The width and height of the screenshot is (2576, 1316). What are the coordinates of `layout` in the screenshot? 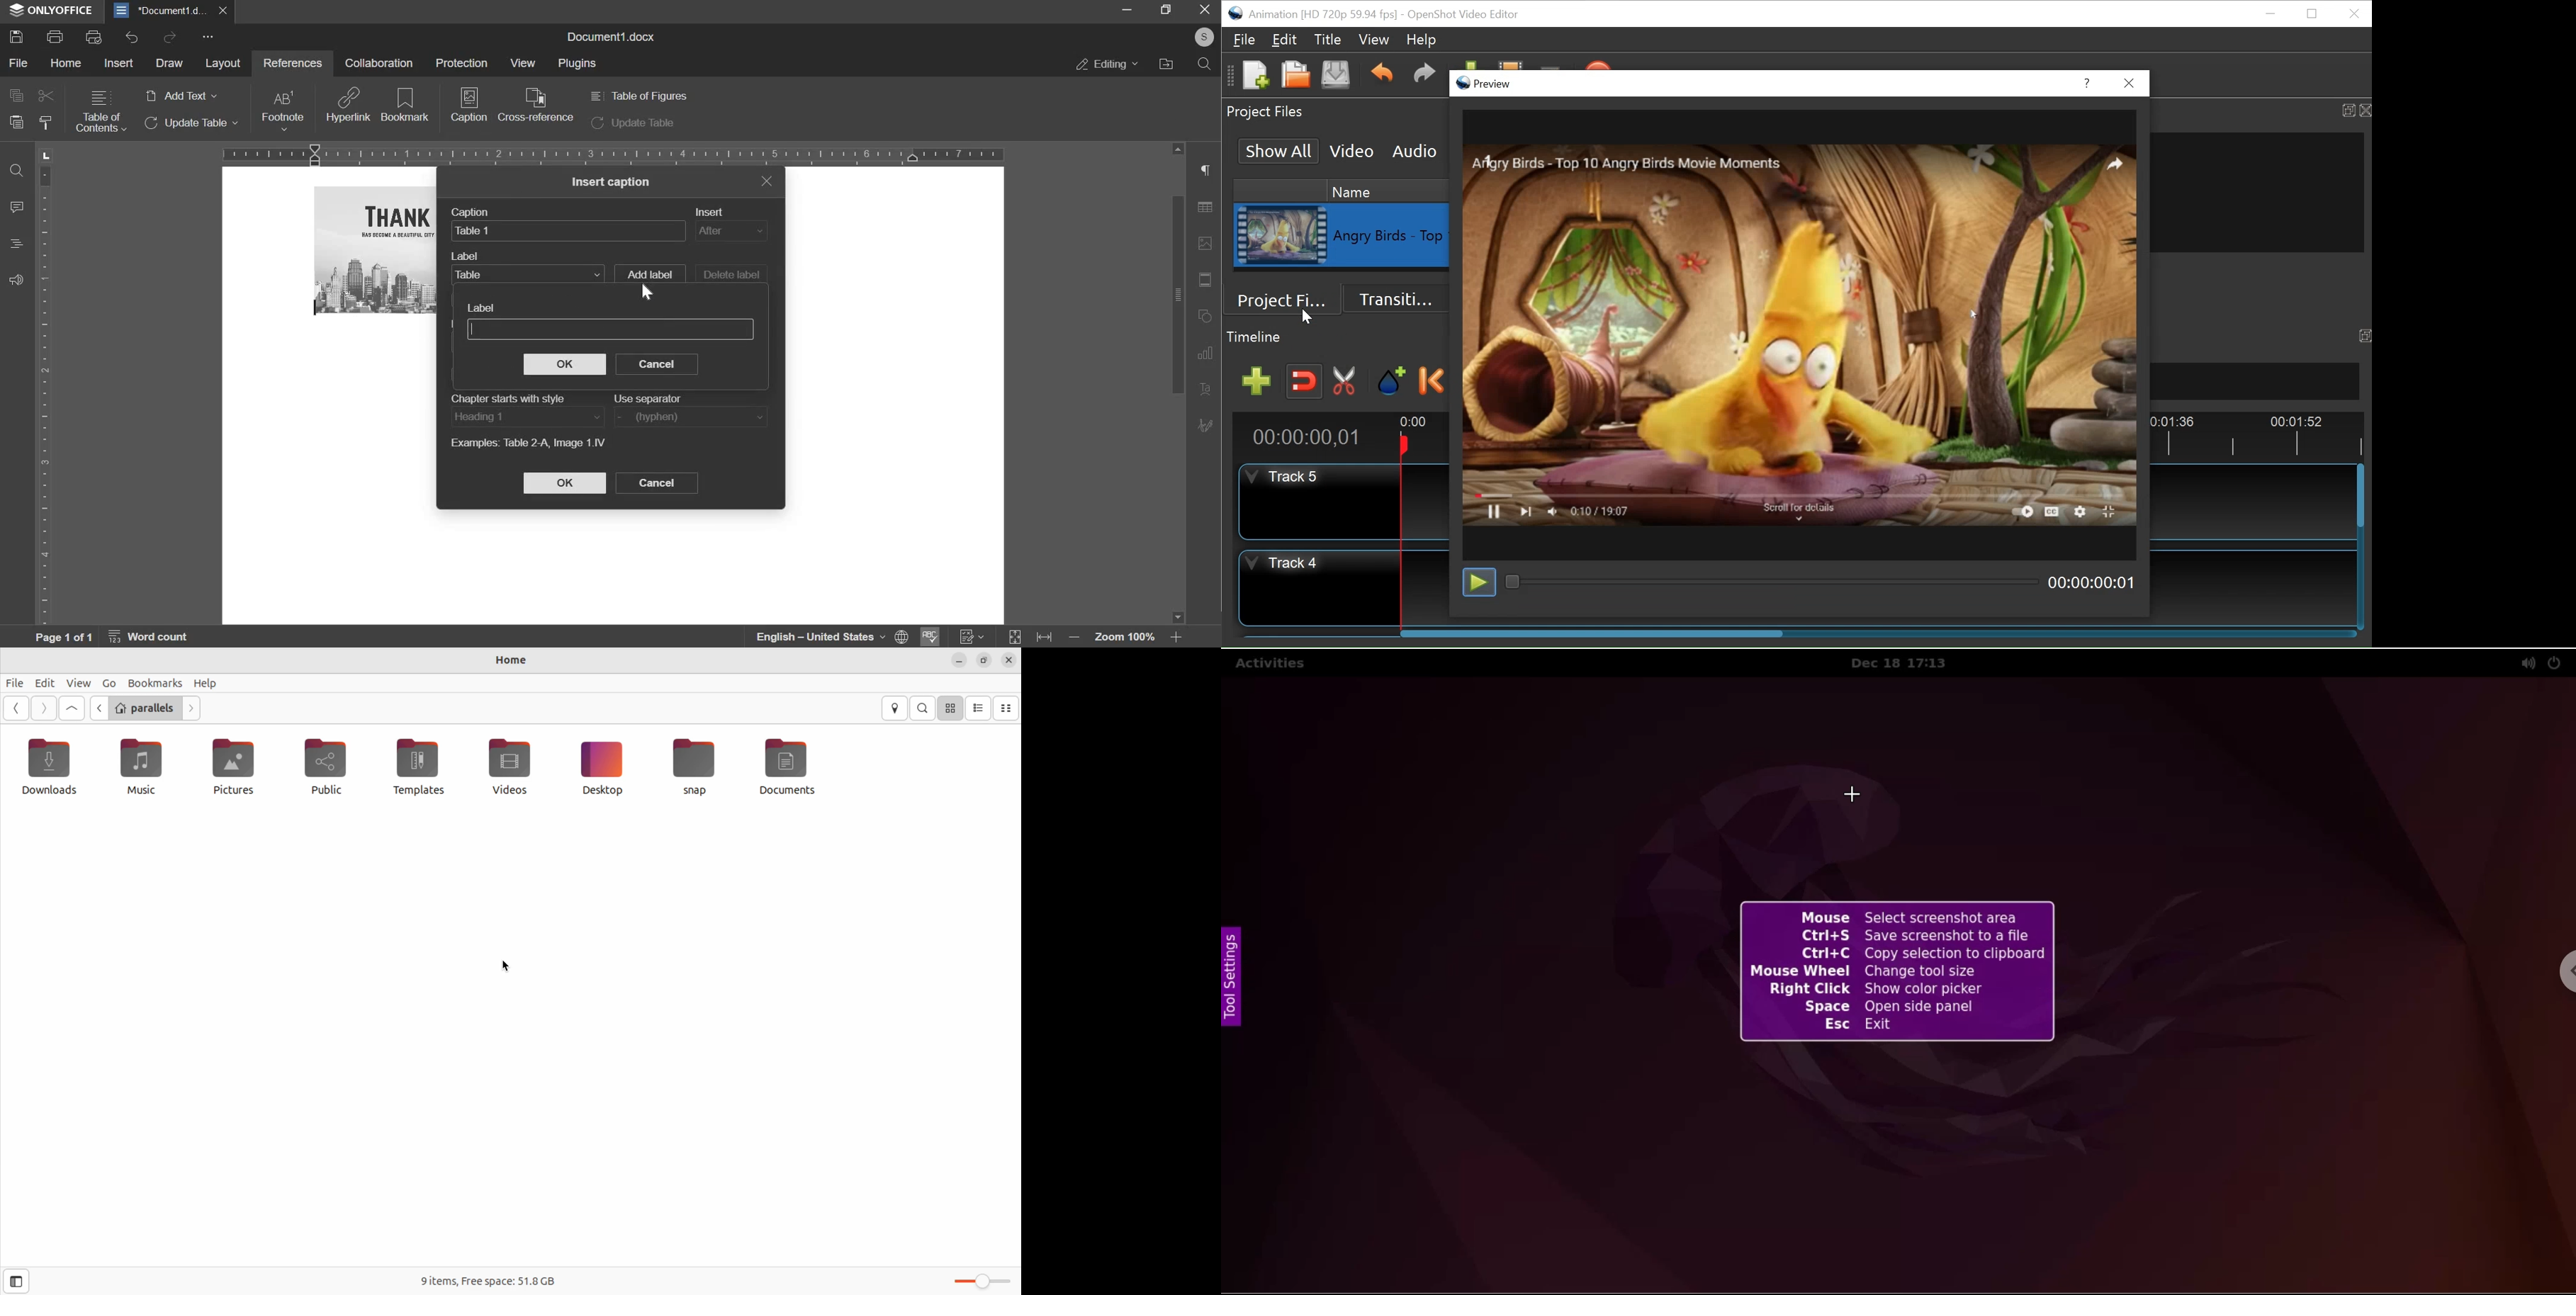 It's located at (223, 64).